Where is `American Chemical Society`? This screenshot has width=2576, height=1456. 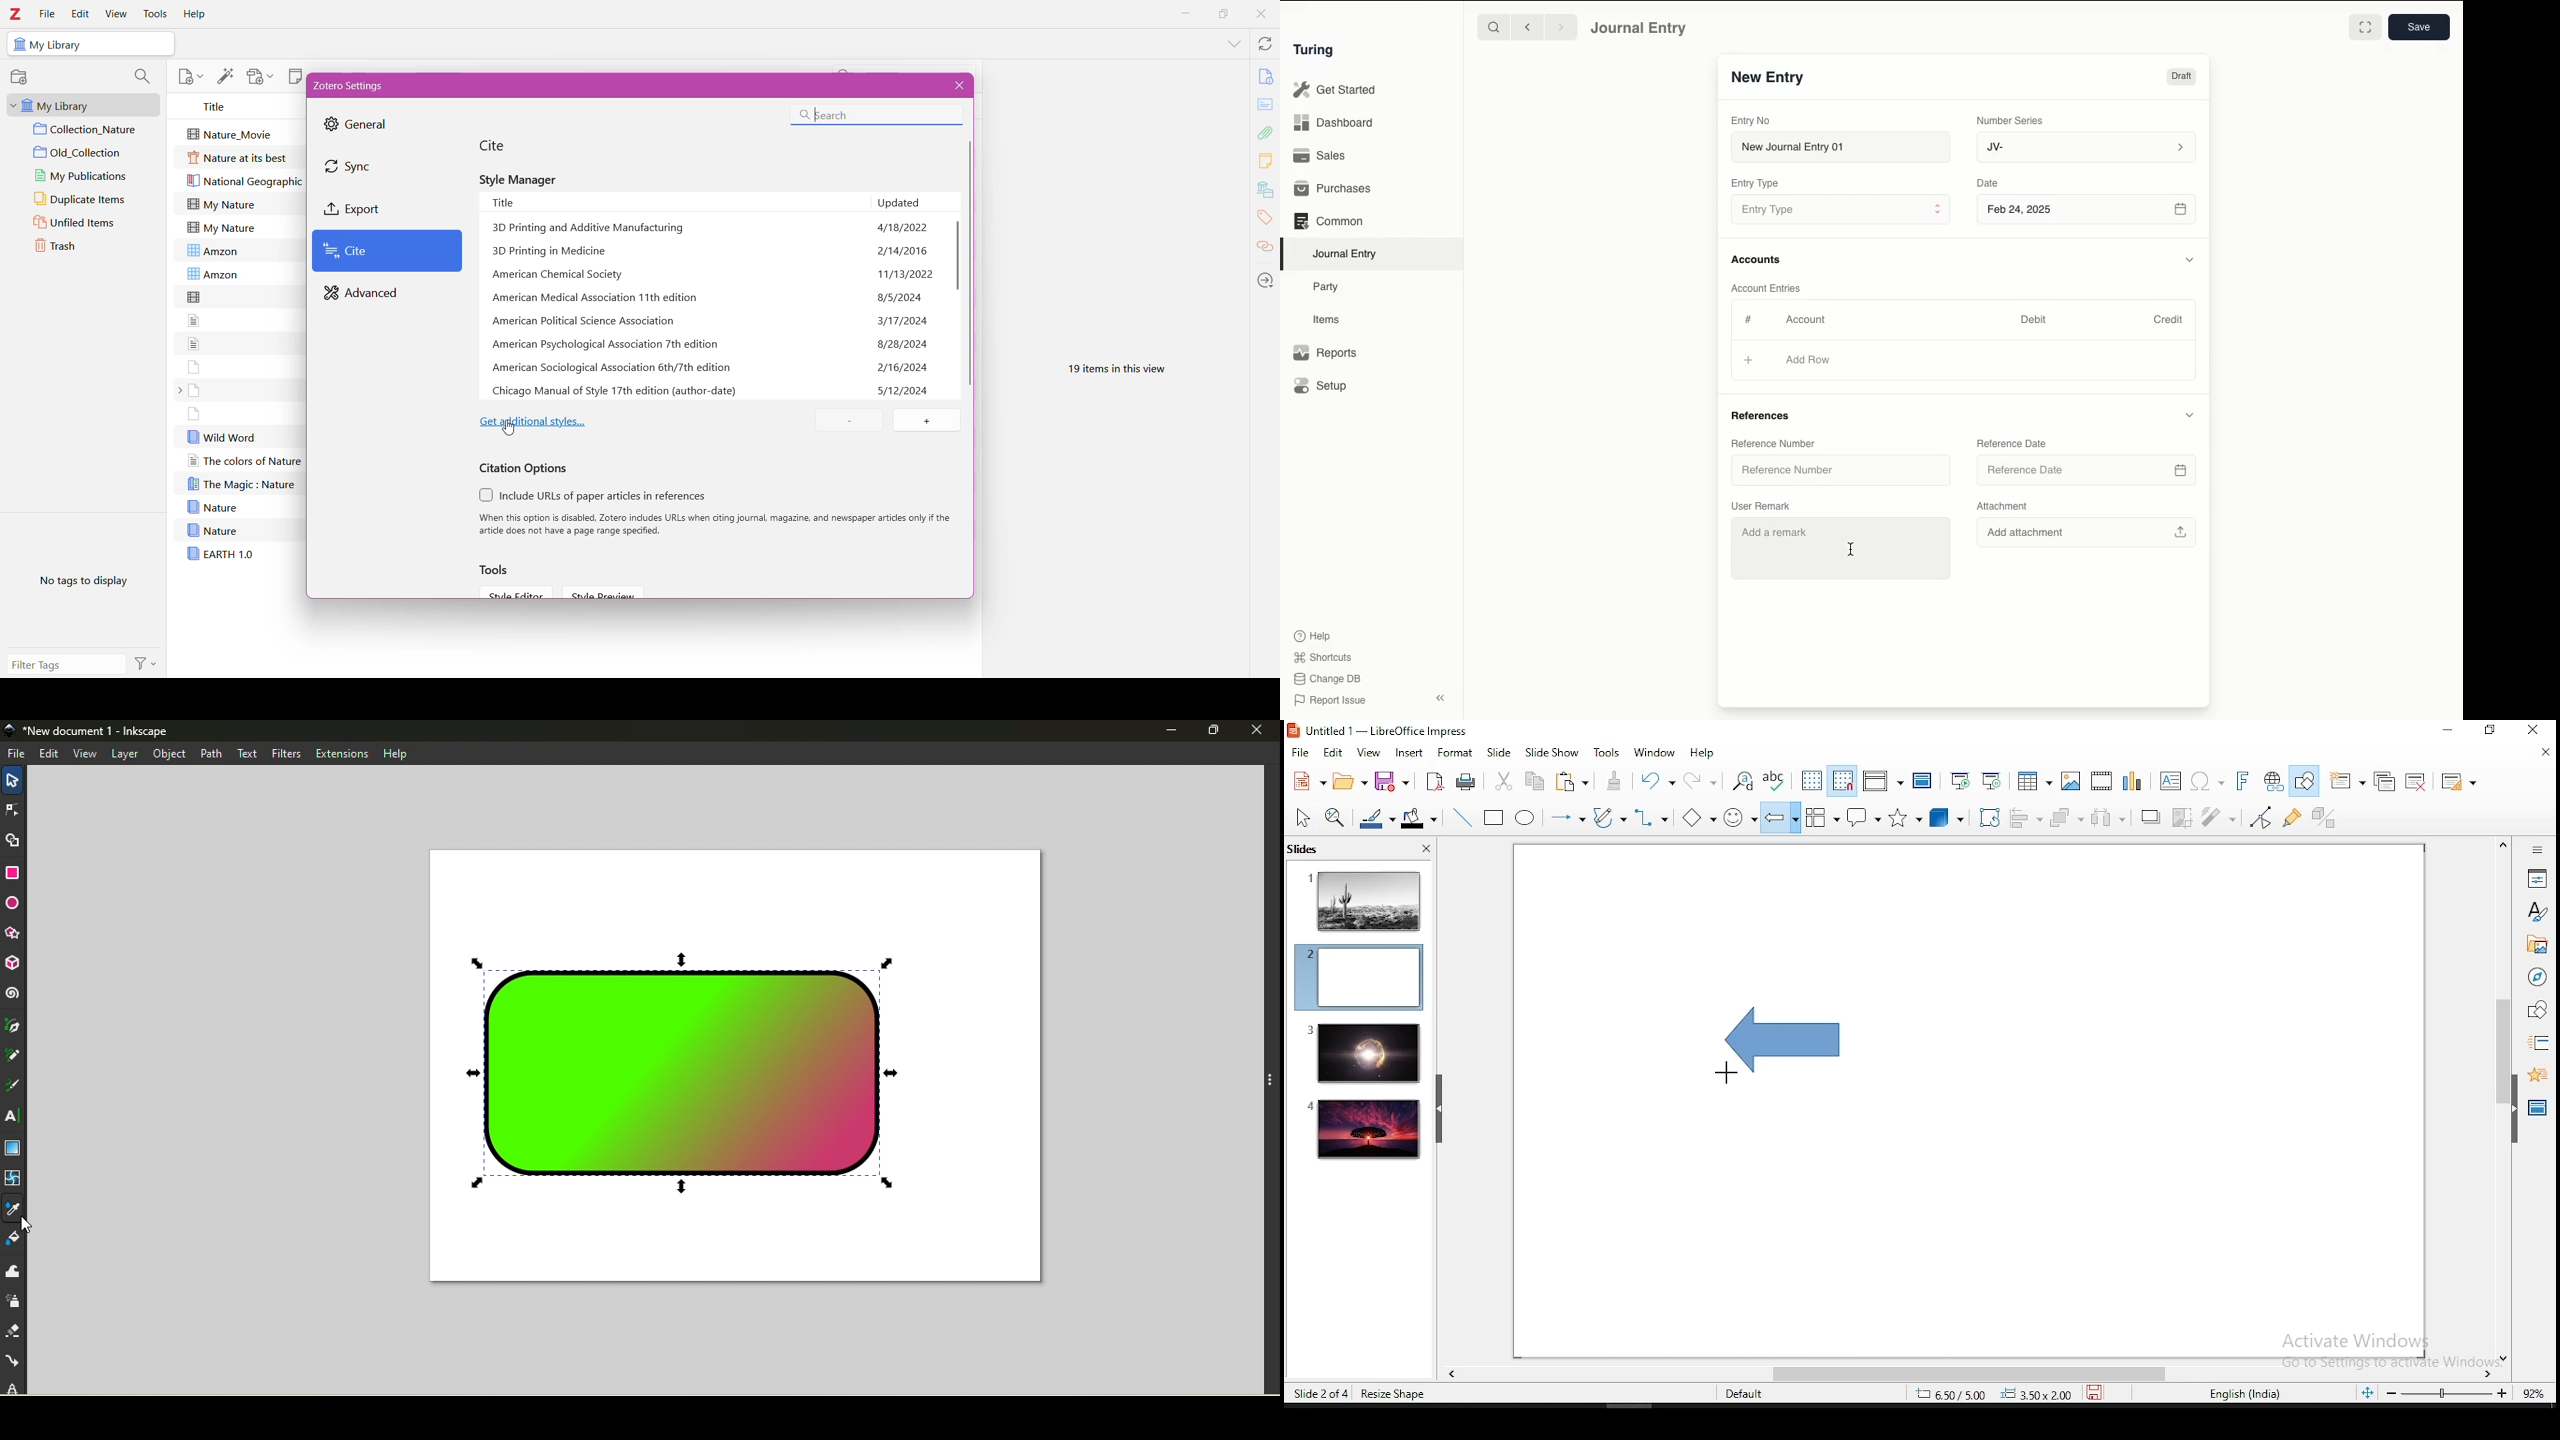 American Chemical Society is located at coordinates (561, 276).